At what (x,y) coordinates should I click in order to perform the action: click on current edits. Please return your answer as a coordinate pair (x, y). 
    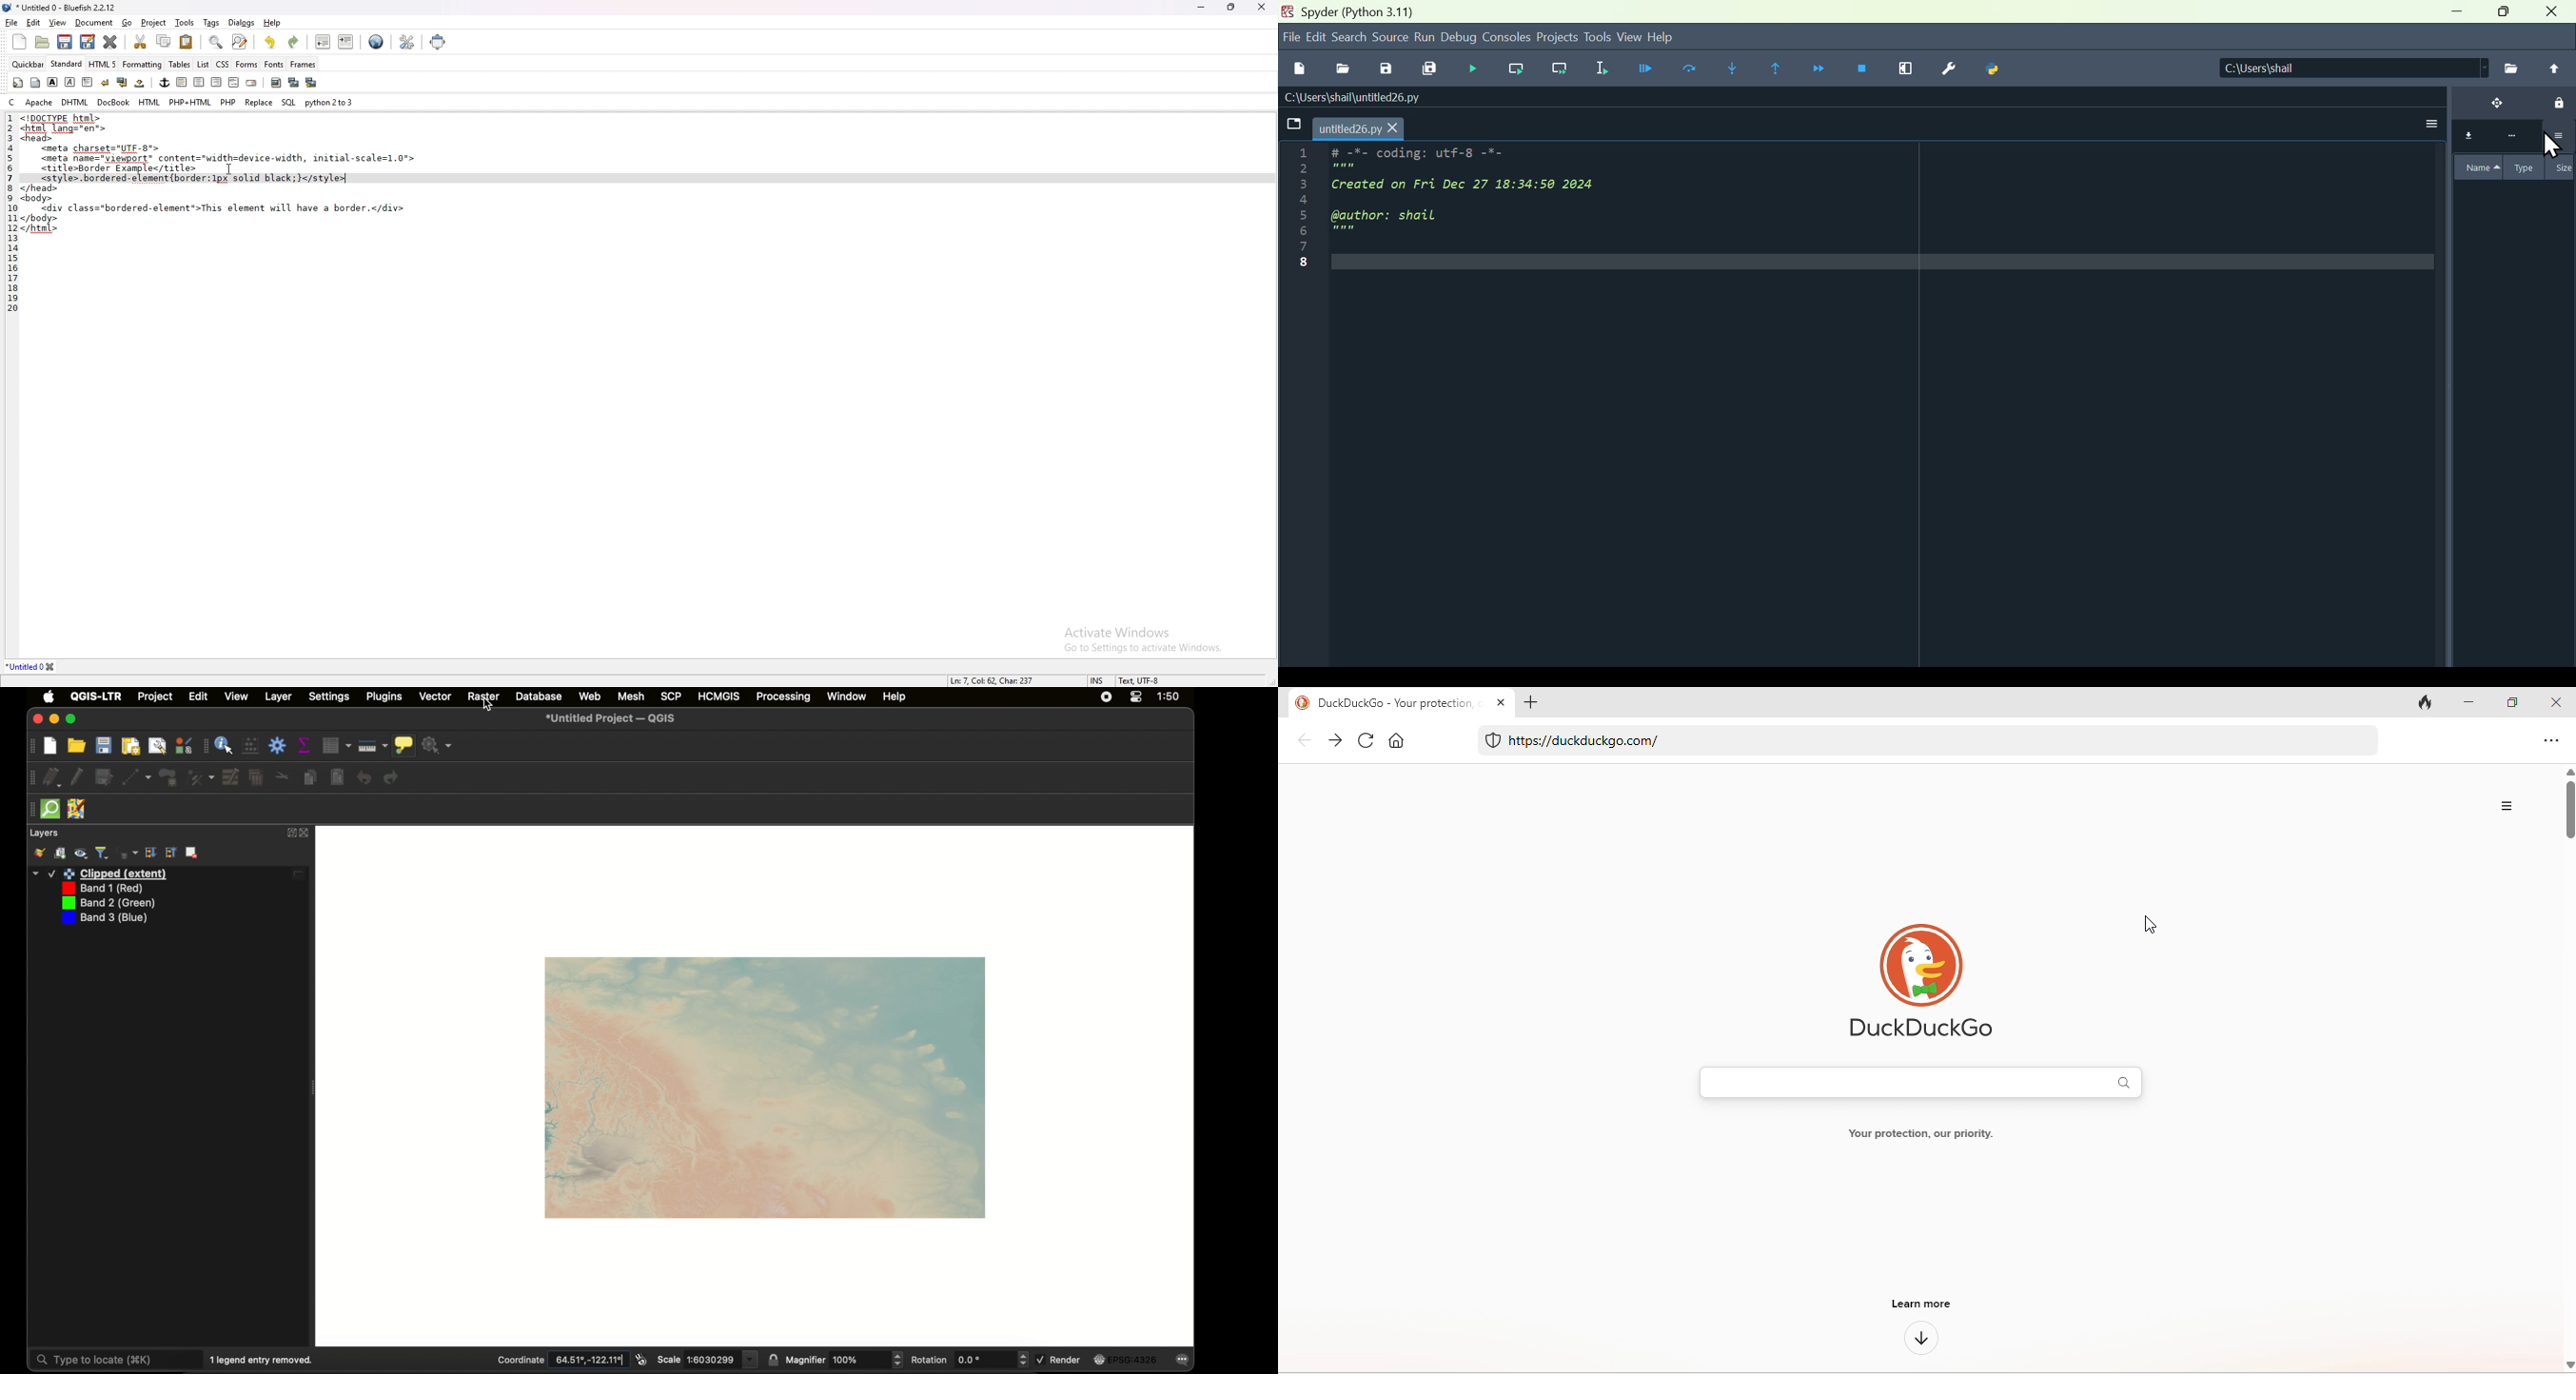
    Looking at the image, I should click on (53, 777).